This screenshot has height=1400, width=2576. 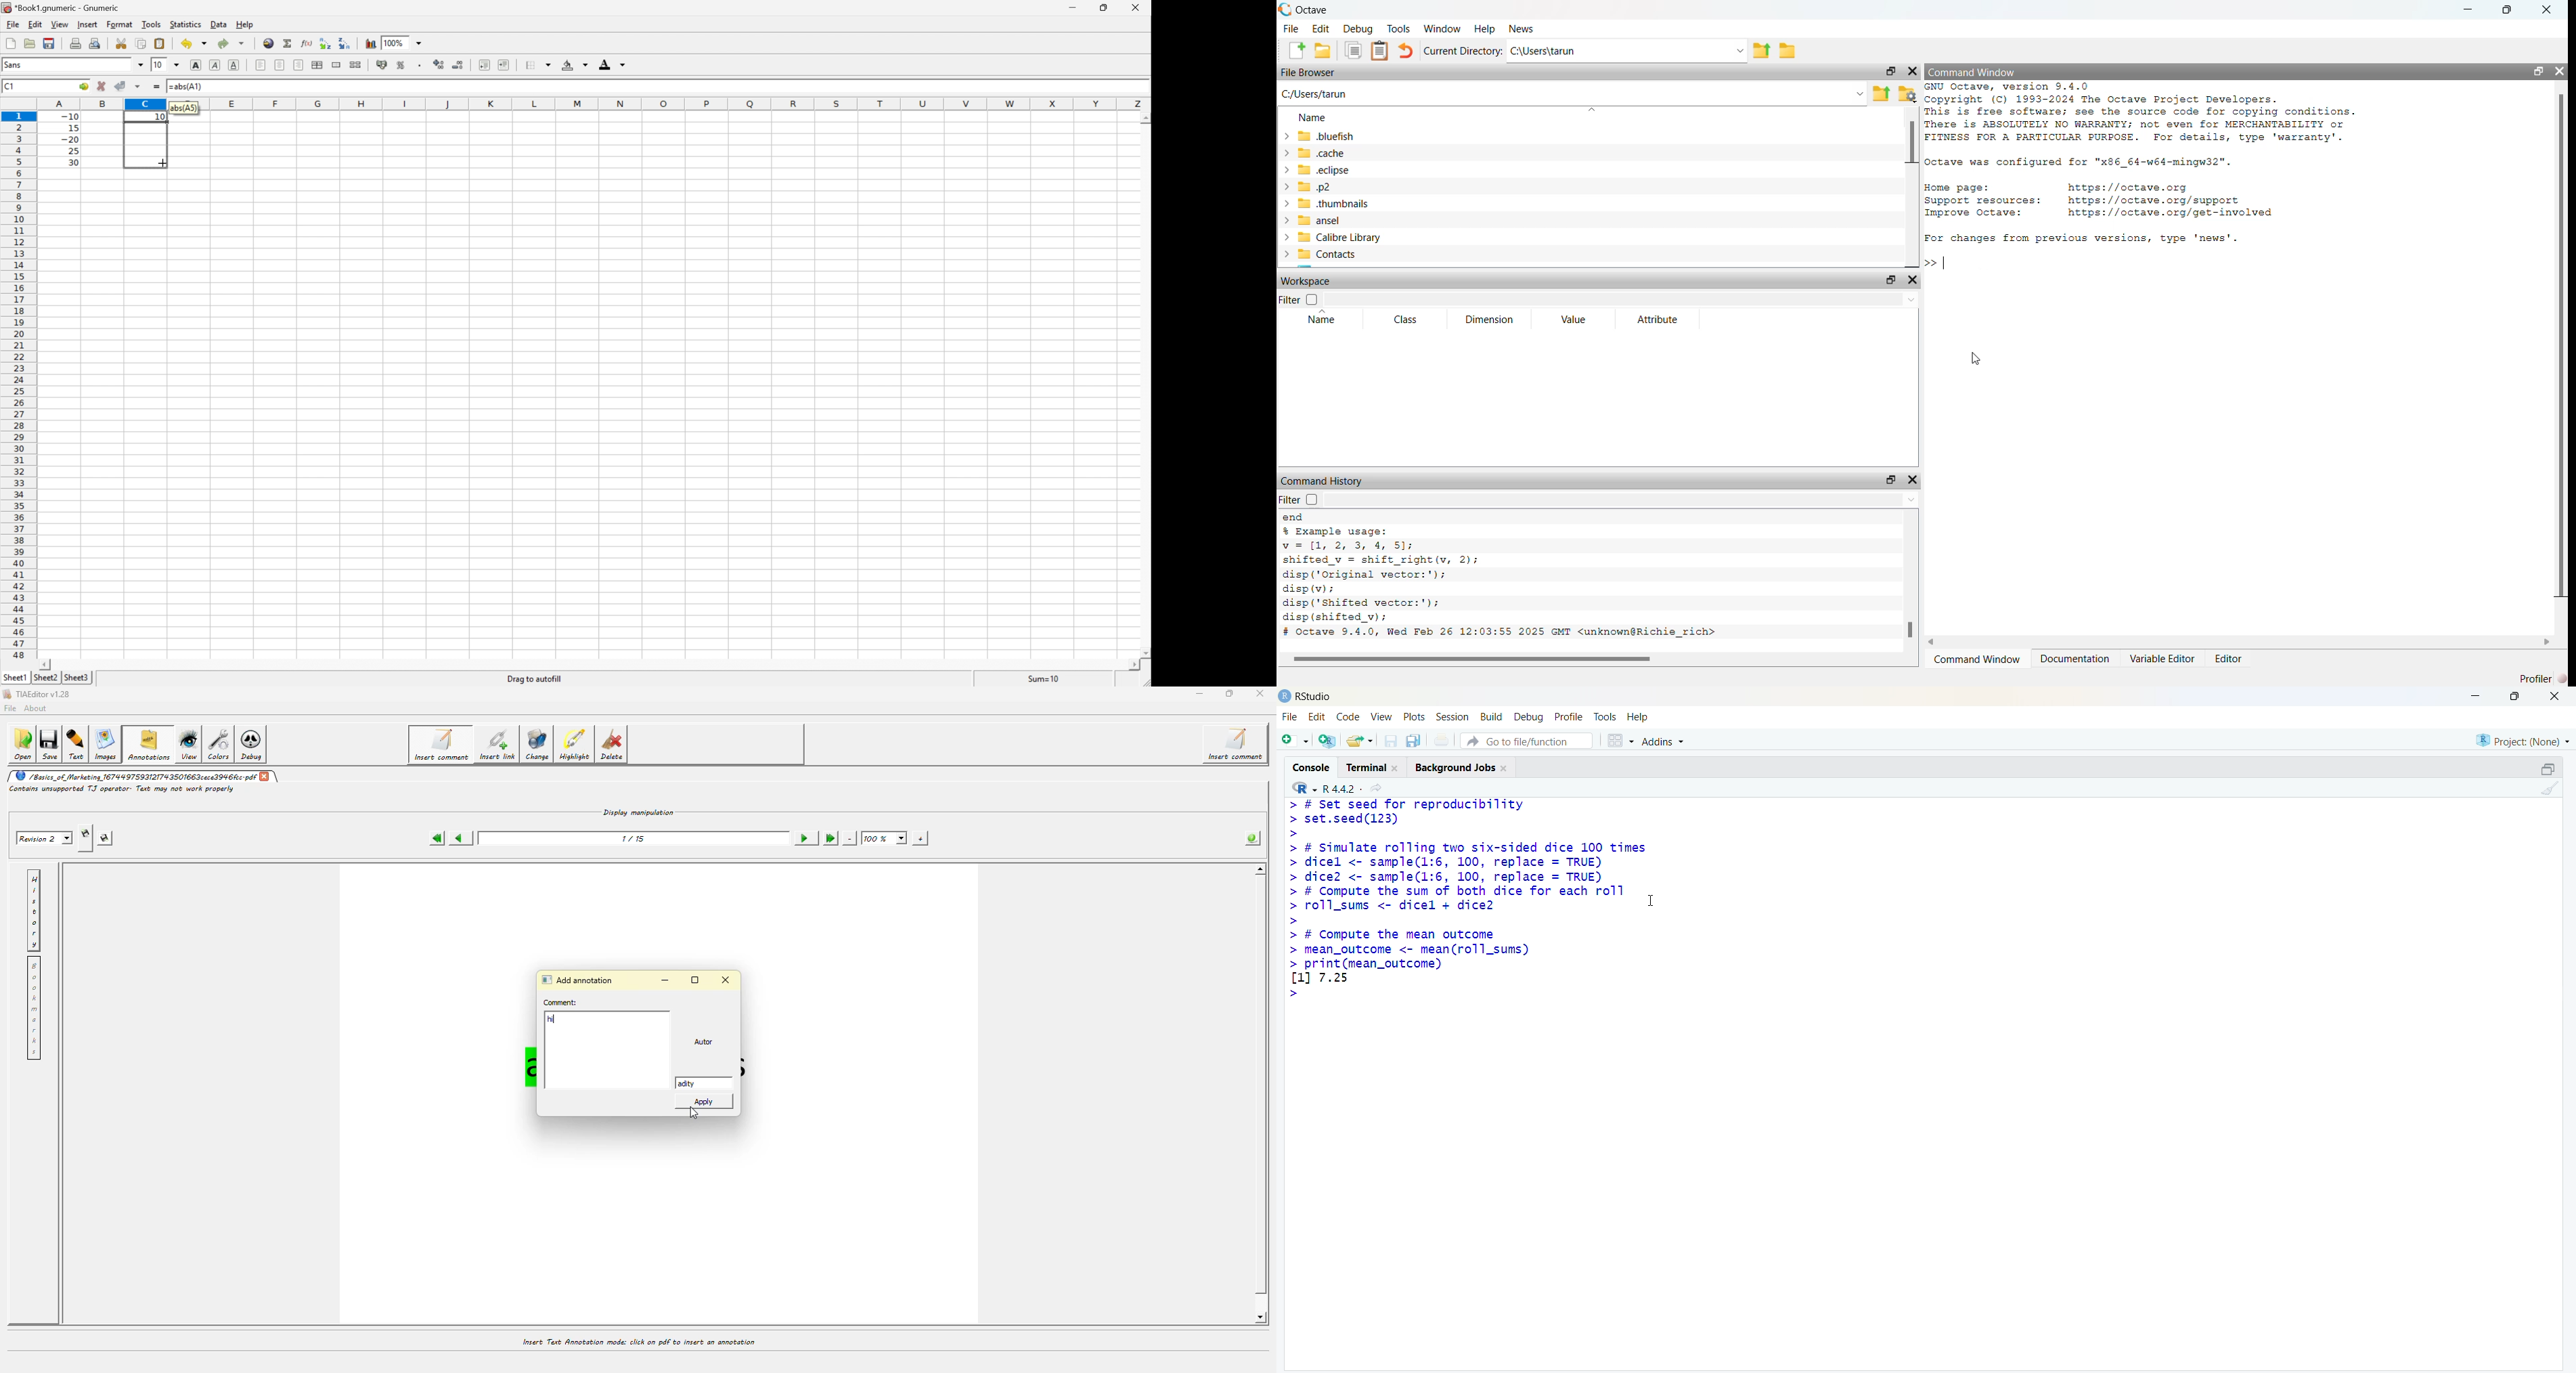 What do you see at coordinates (1304, 787) in the screenshot?
I see `R` at bounding box center [1304, 787].